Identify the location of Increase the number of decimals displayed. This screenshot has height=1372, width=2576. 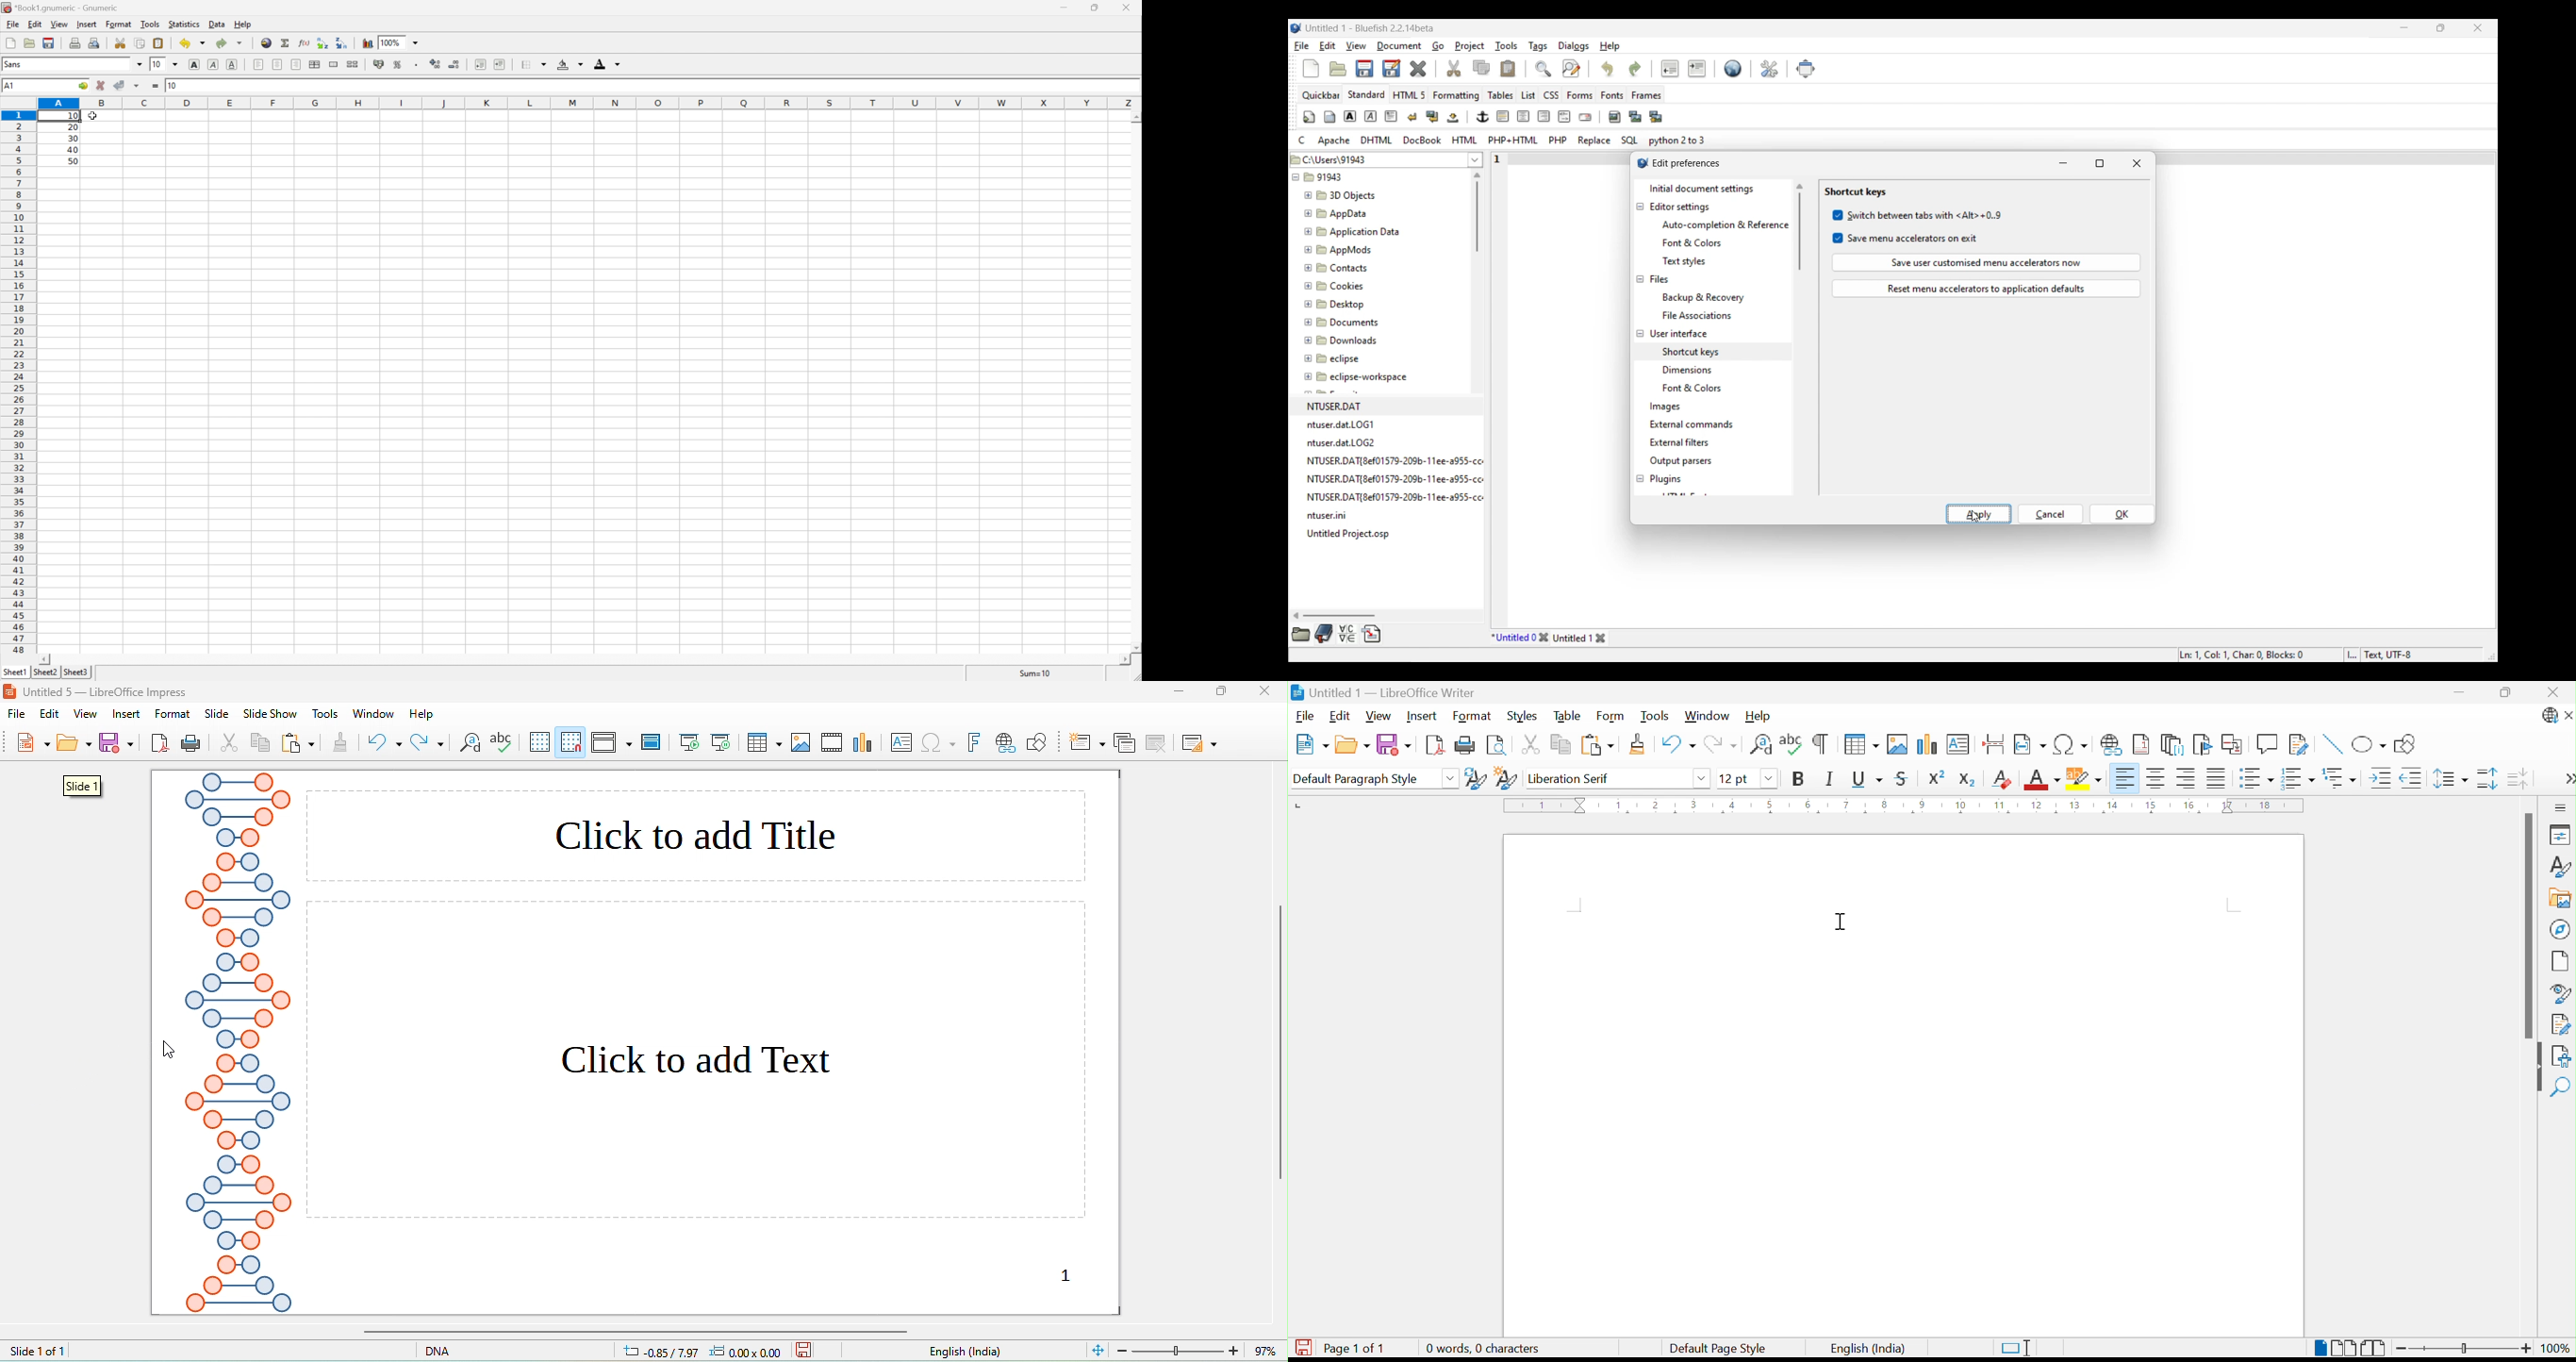
(434, 63).